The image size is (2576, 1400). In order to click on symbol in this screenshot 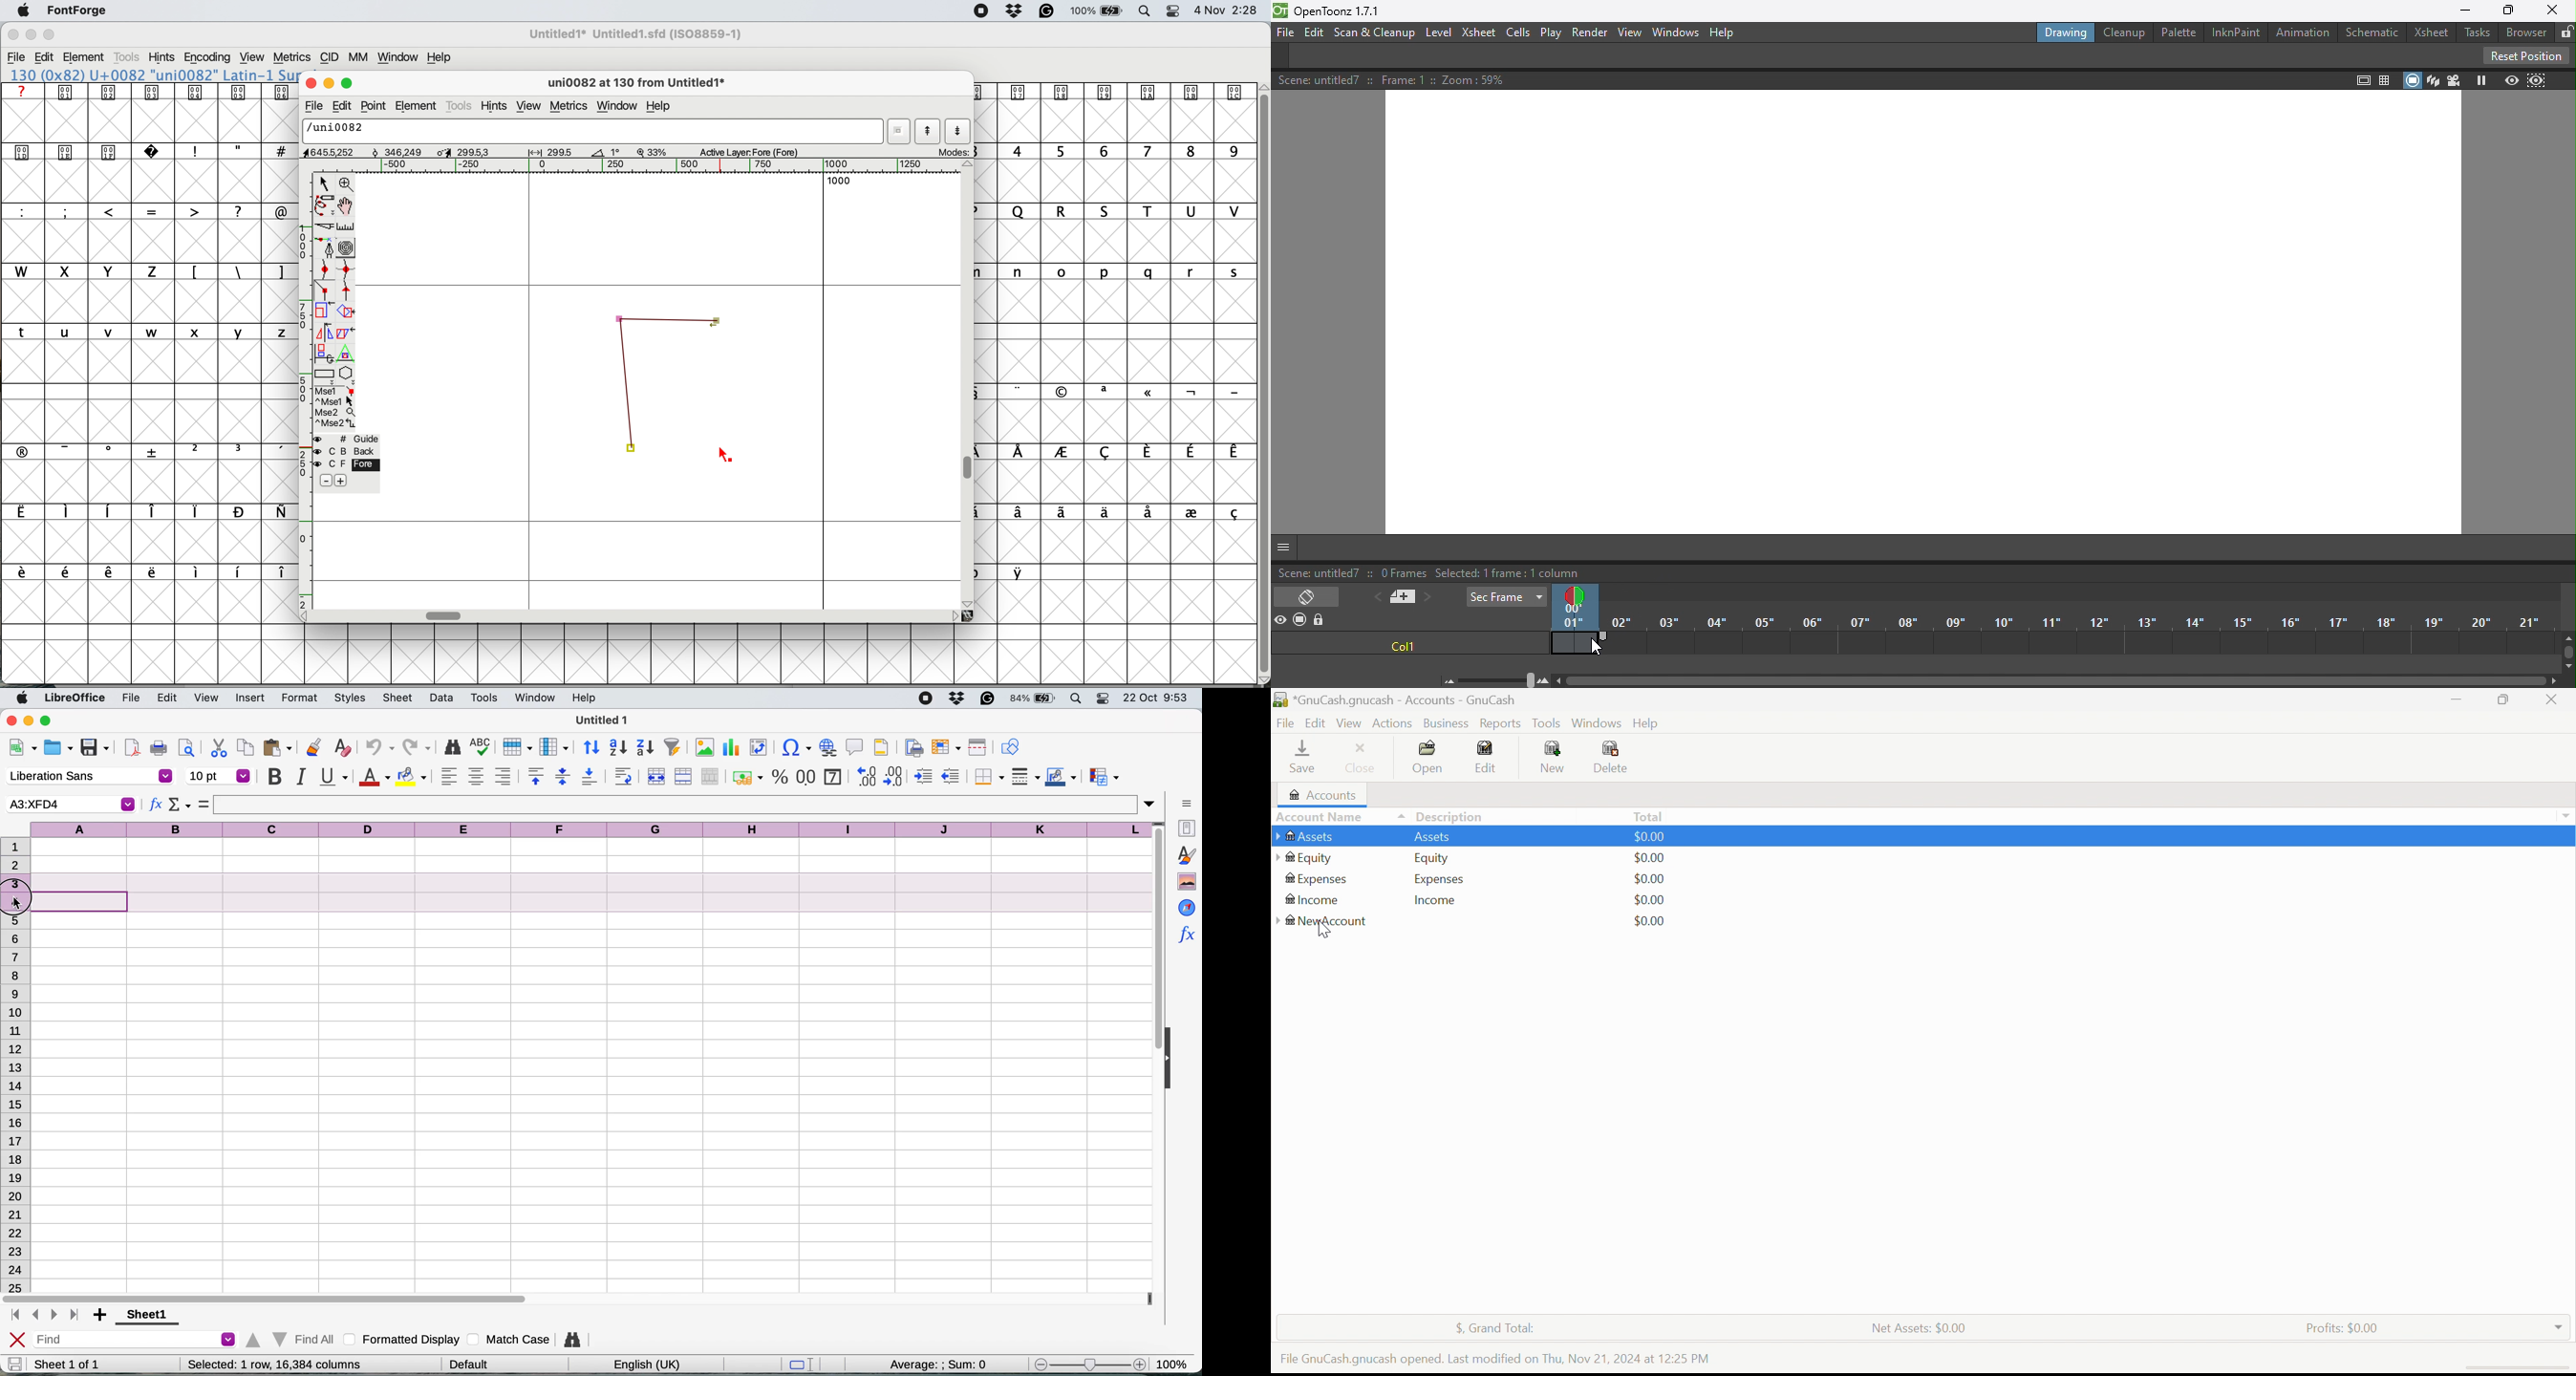, I will do `click(1112, 92)`.